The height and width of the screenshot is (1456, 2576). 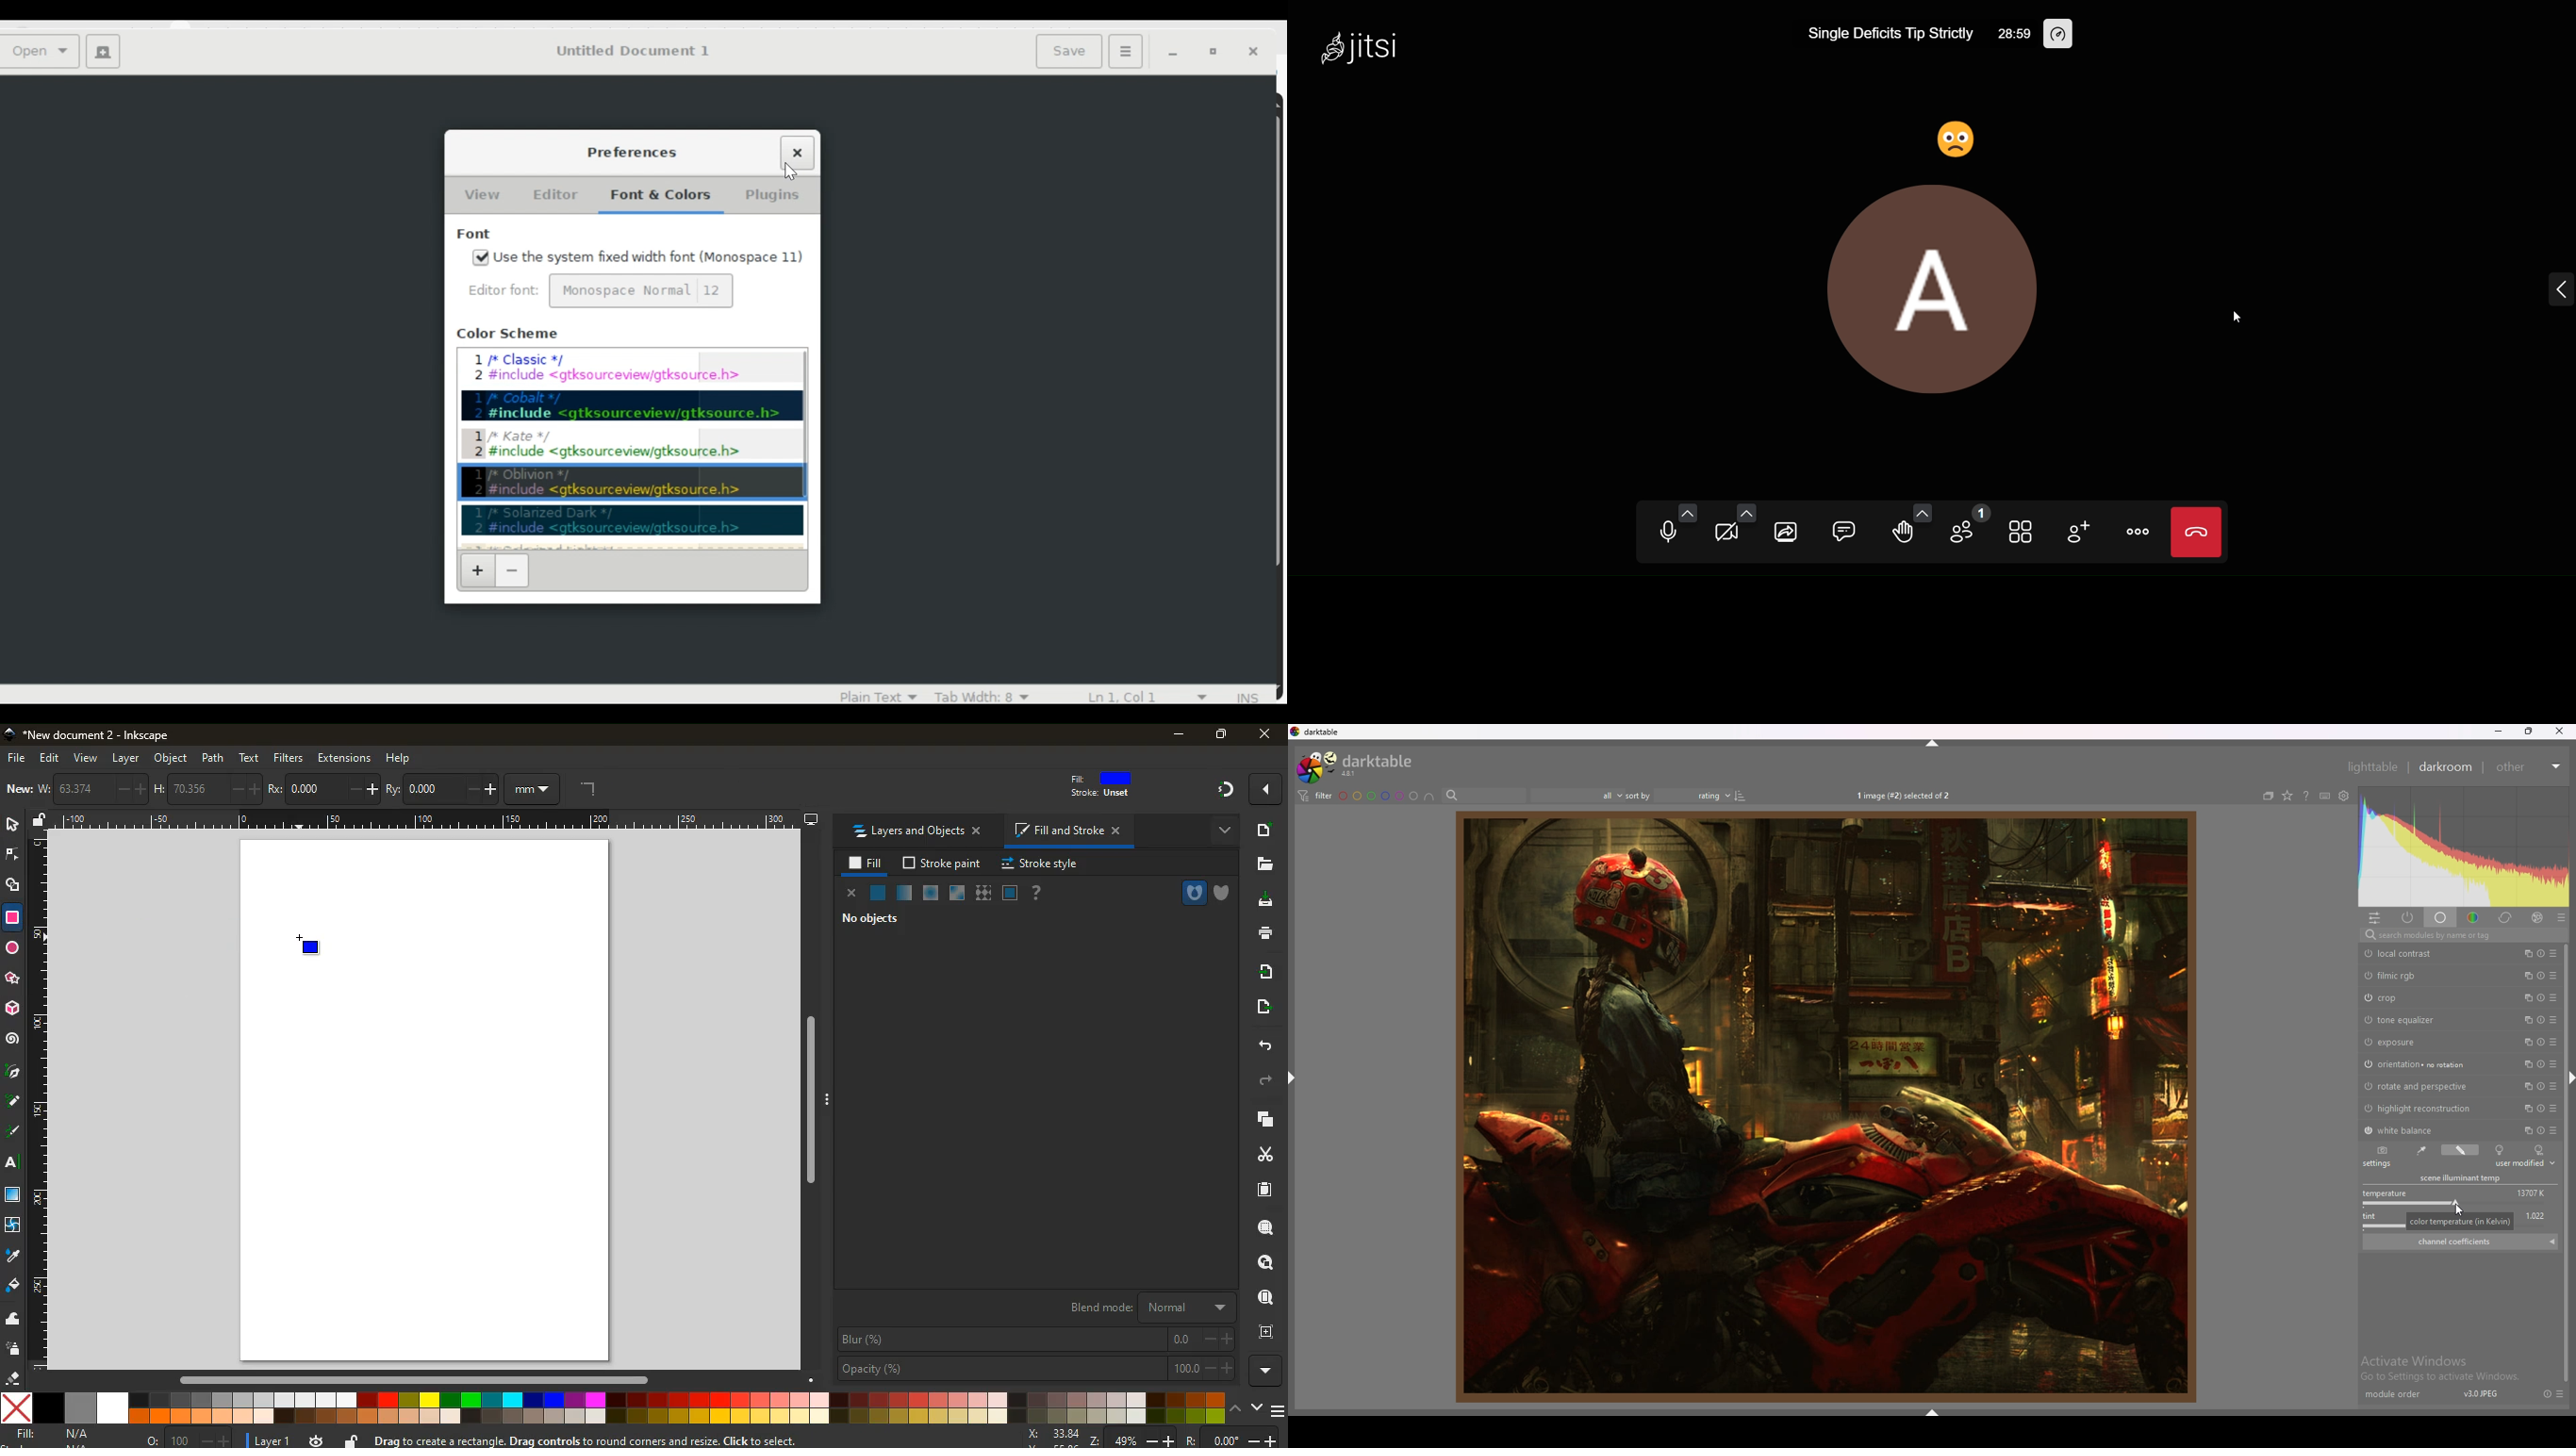 I want to click on up, so click(x=1238, y=1409).